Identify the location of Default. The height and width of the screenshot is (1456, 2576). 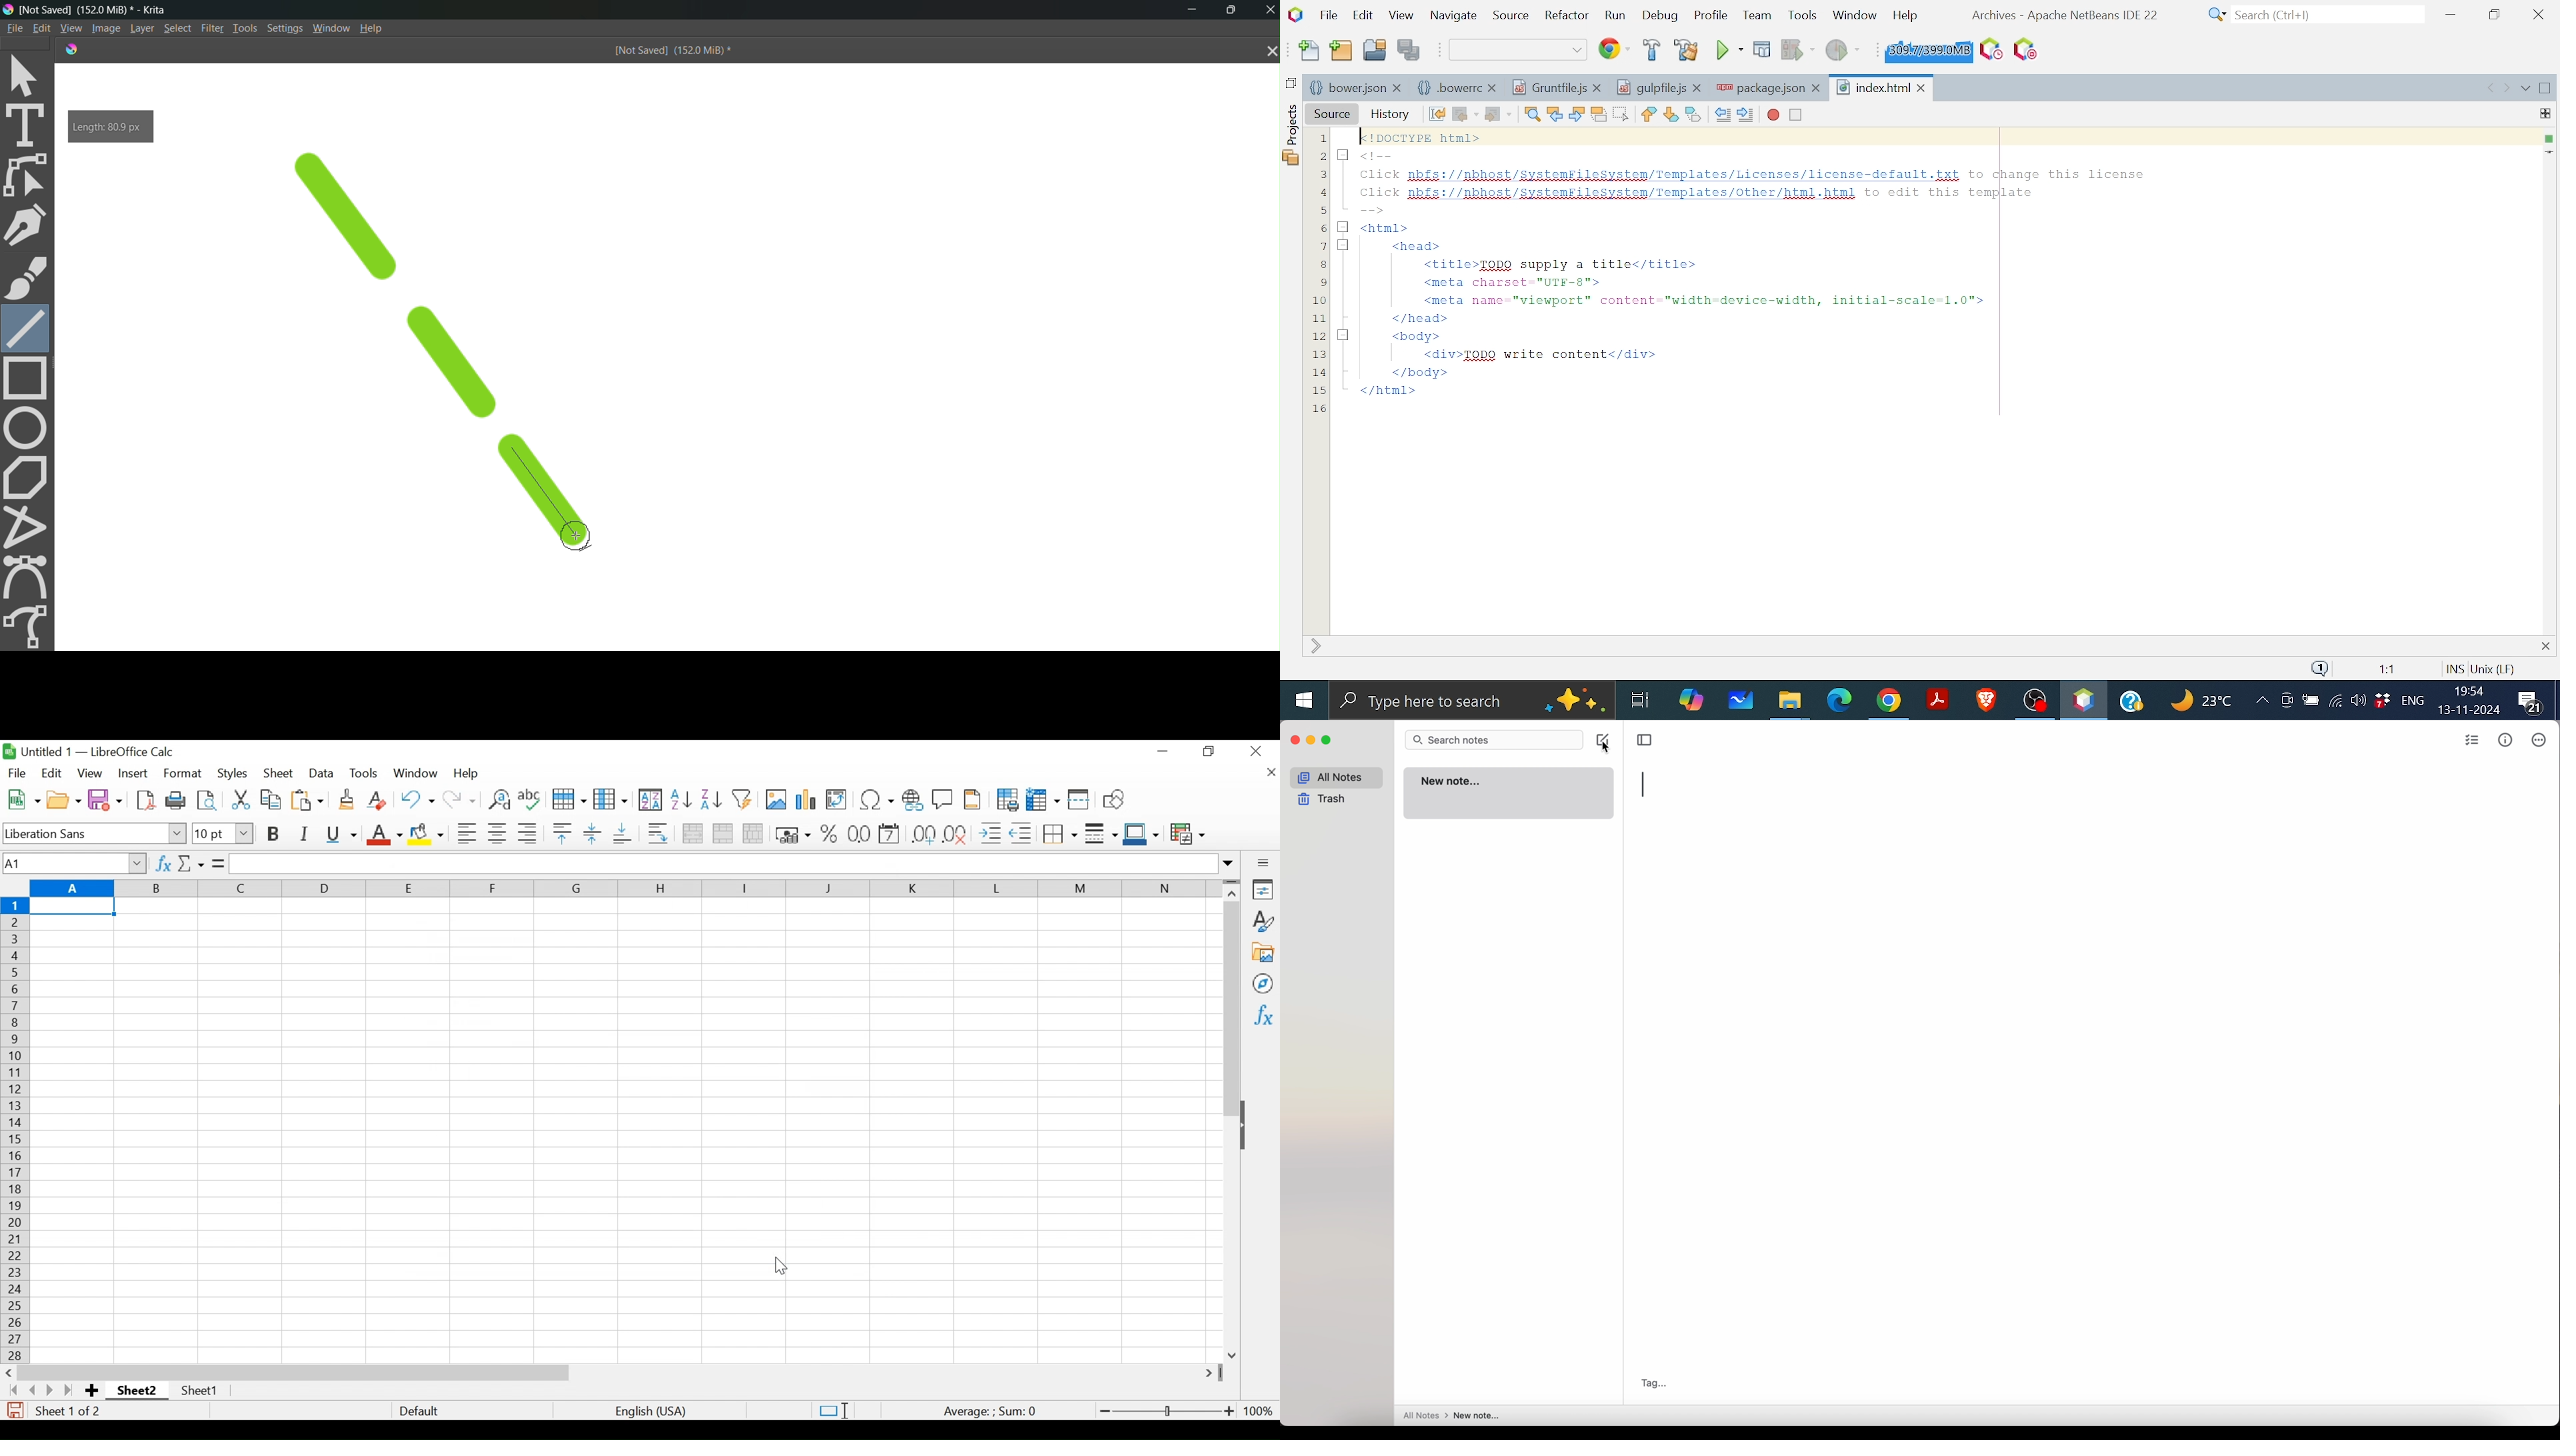
(419, 1410).